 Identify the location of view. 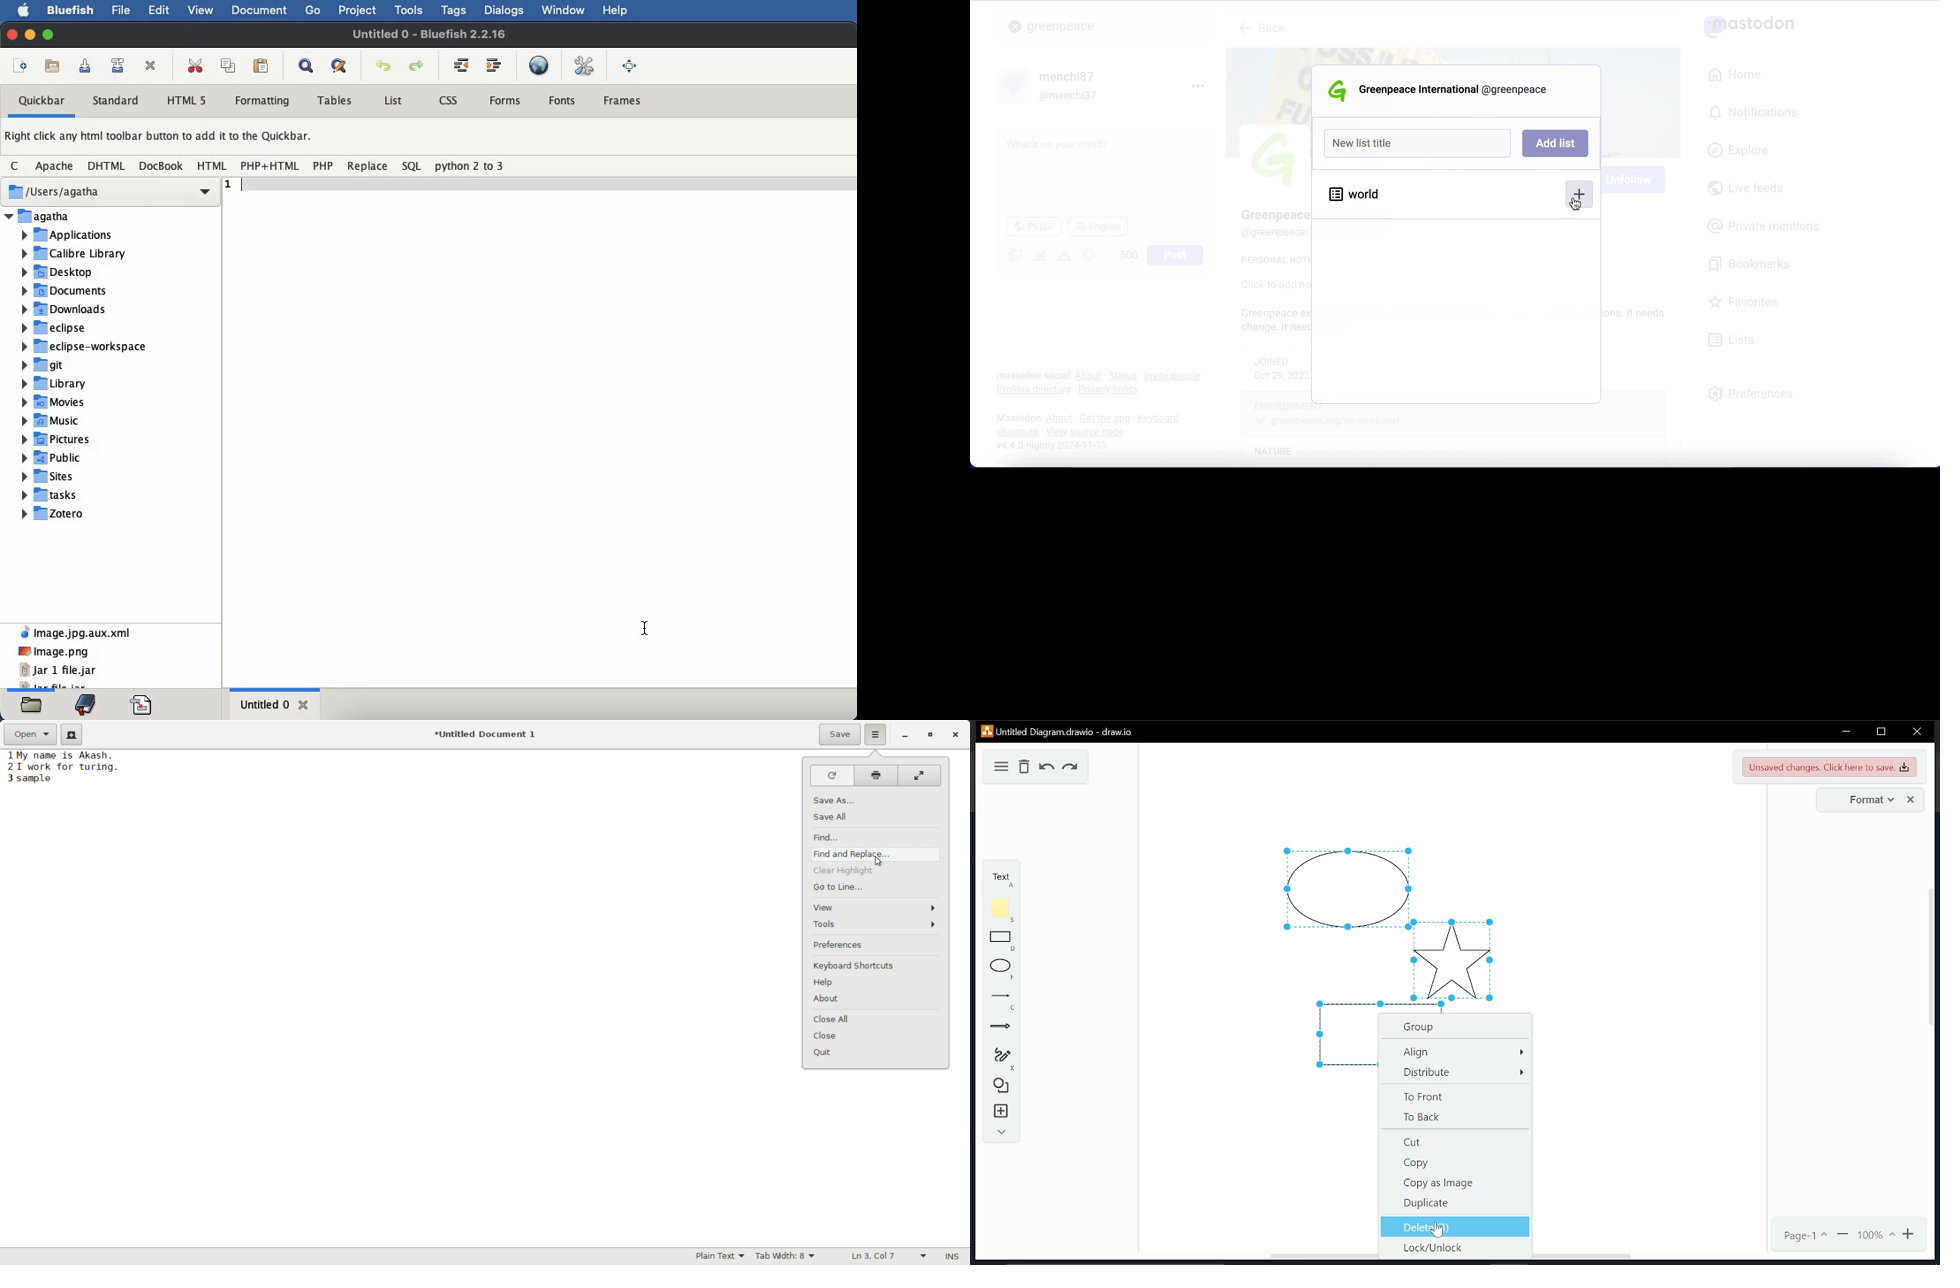
(203, 10).